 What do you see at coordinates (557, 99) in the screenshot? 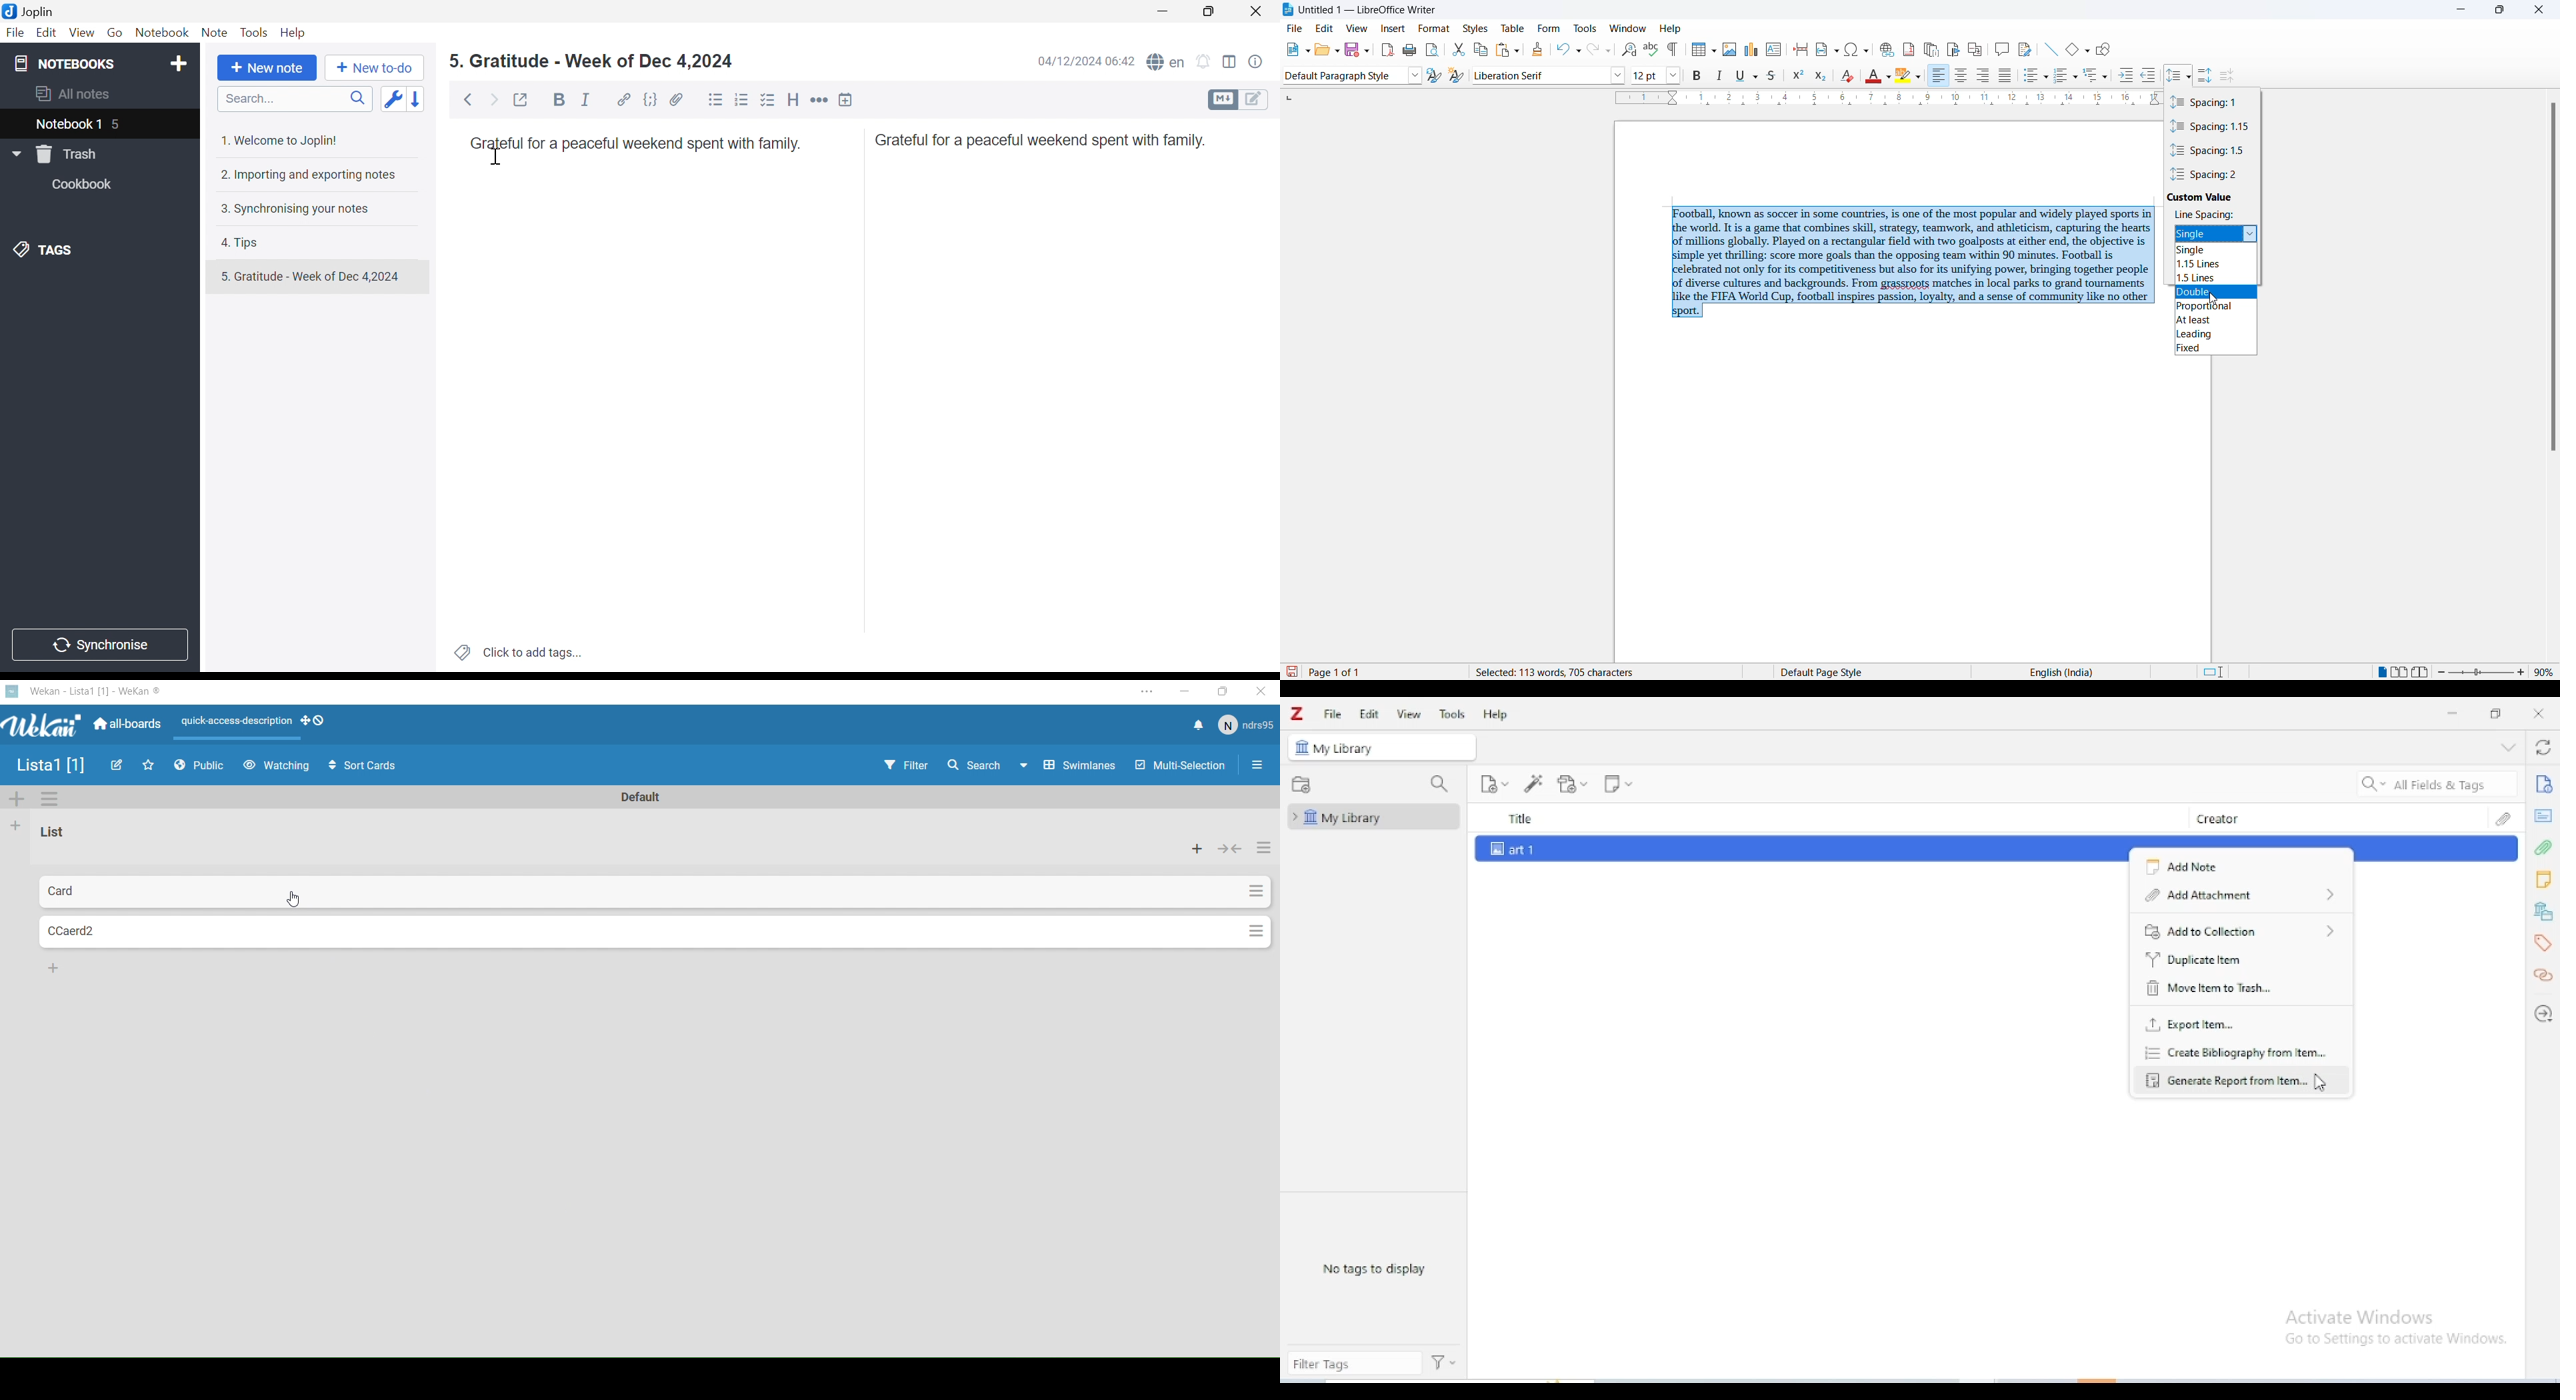
I see `Bold` at bounding box center [557, 99].